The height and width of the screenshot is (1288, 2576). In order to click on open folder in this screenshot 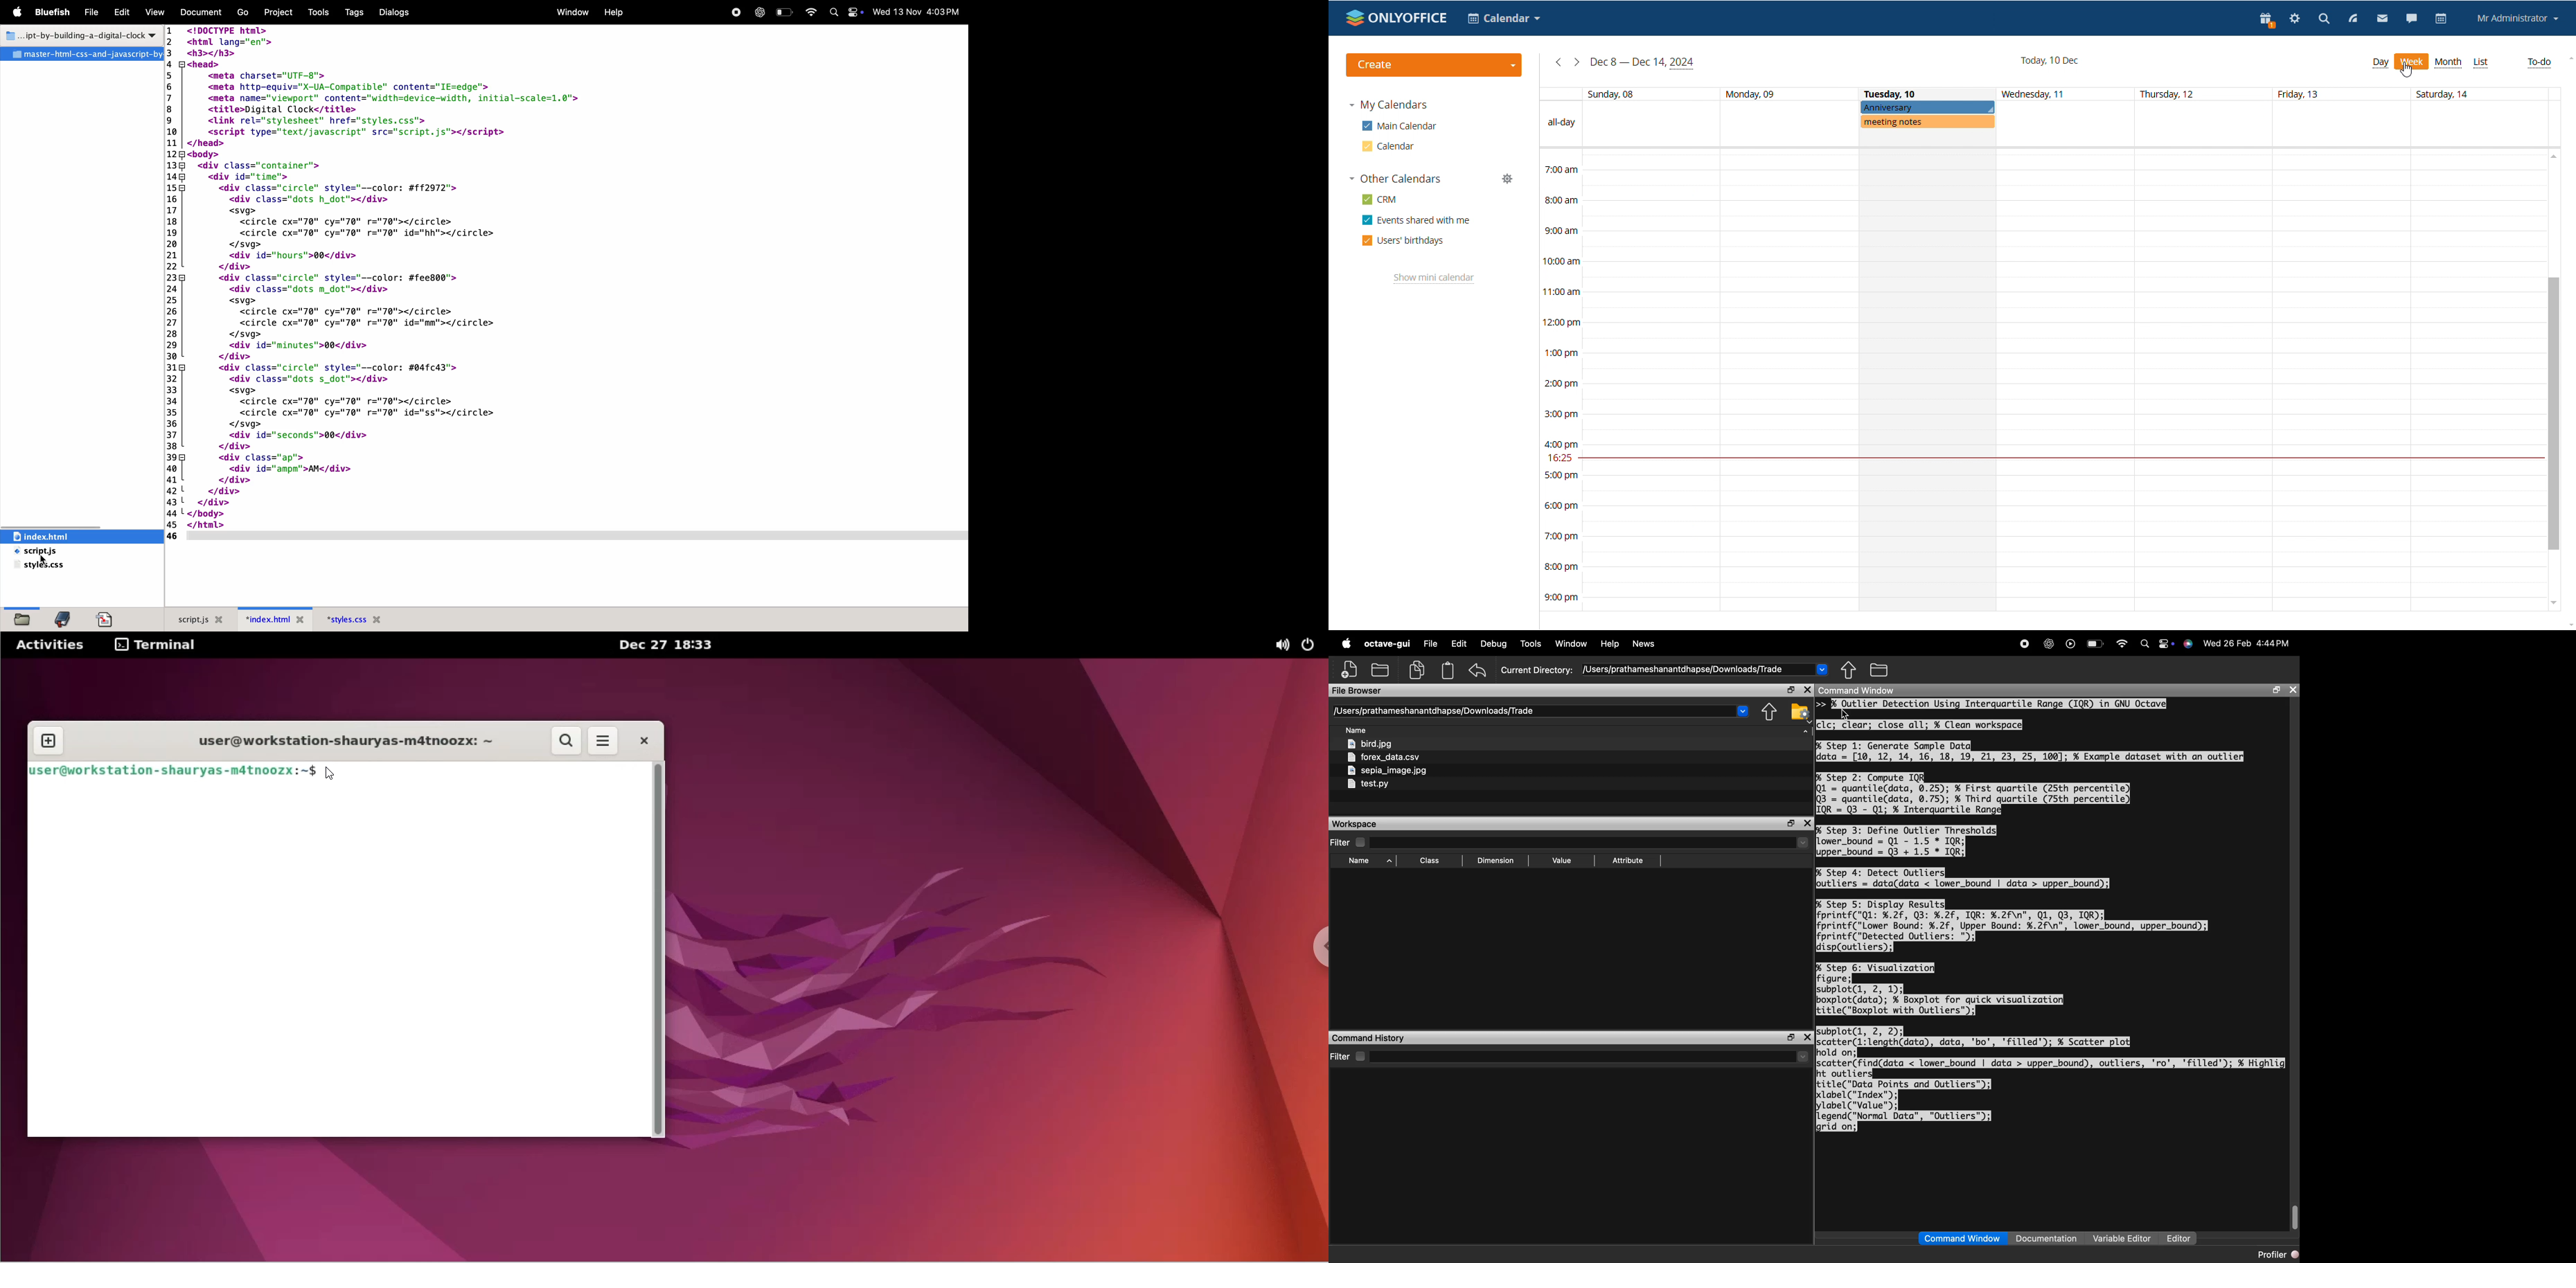, I will do `click(1381, 668)`.